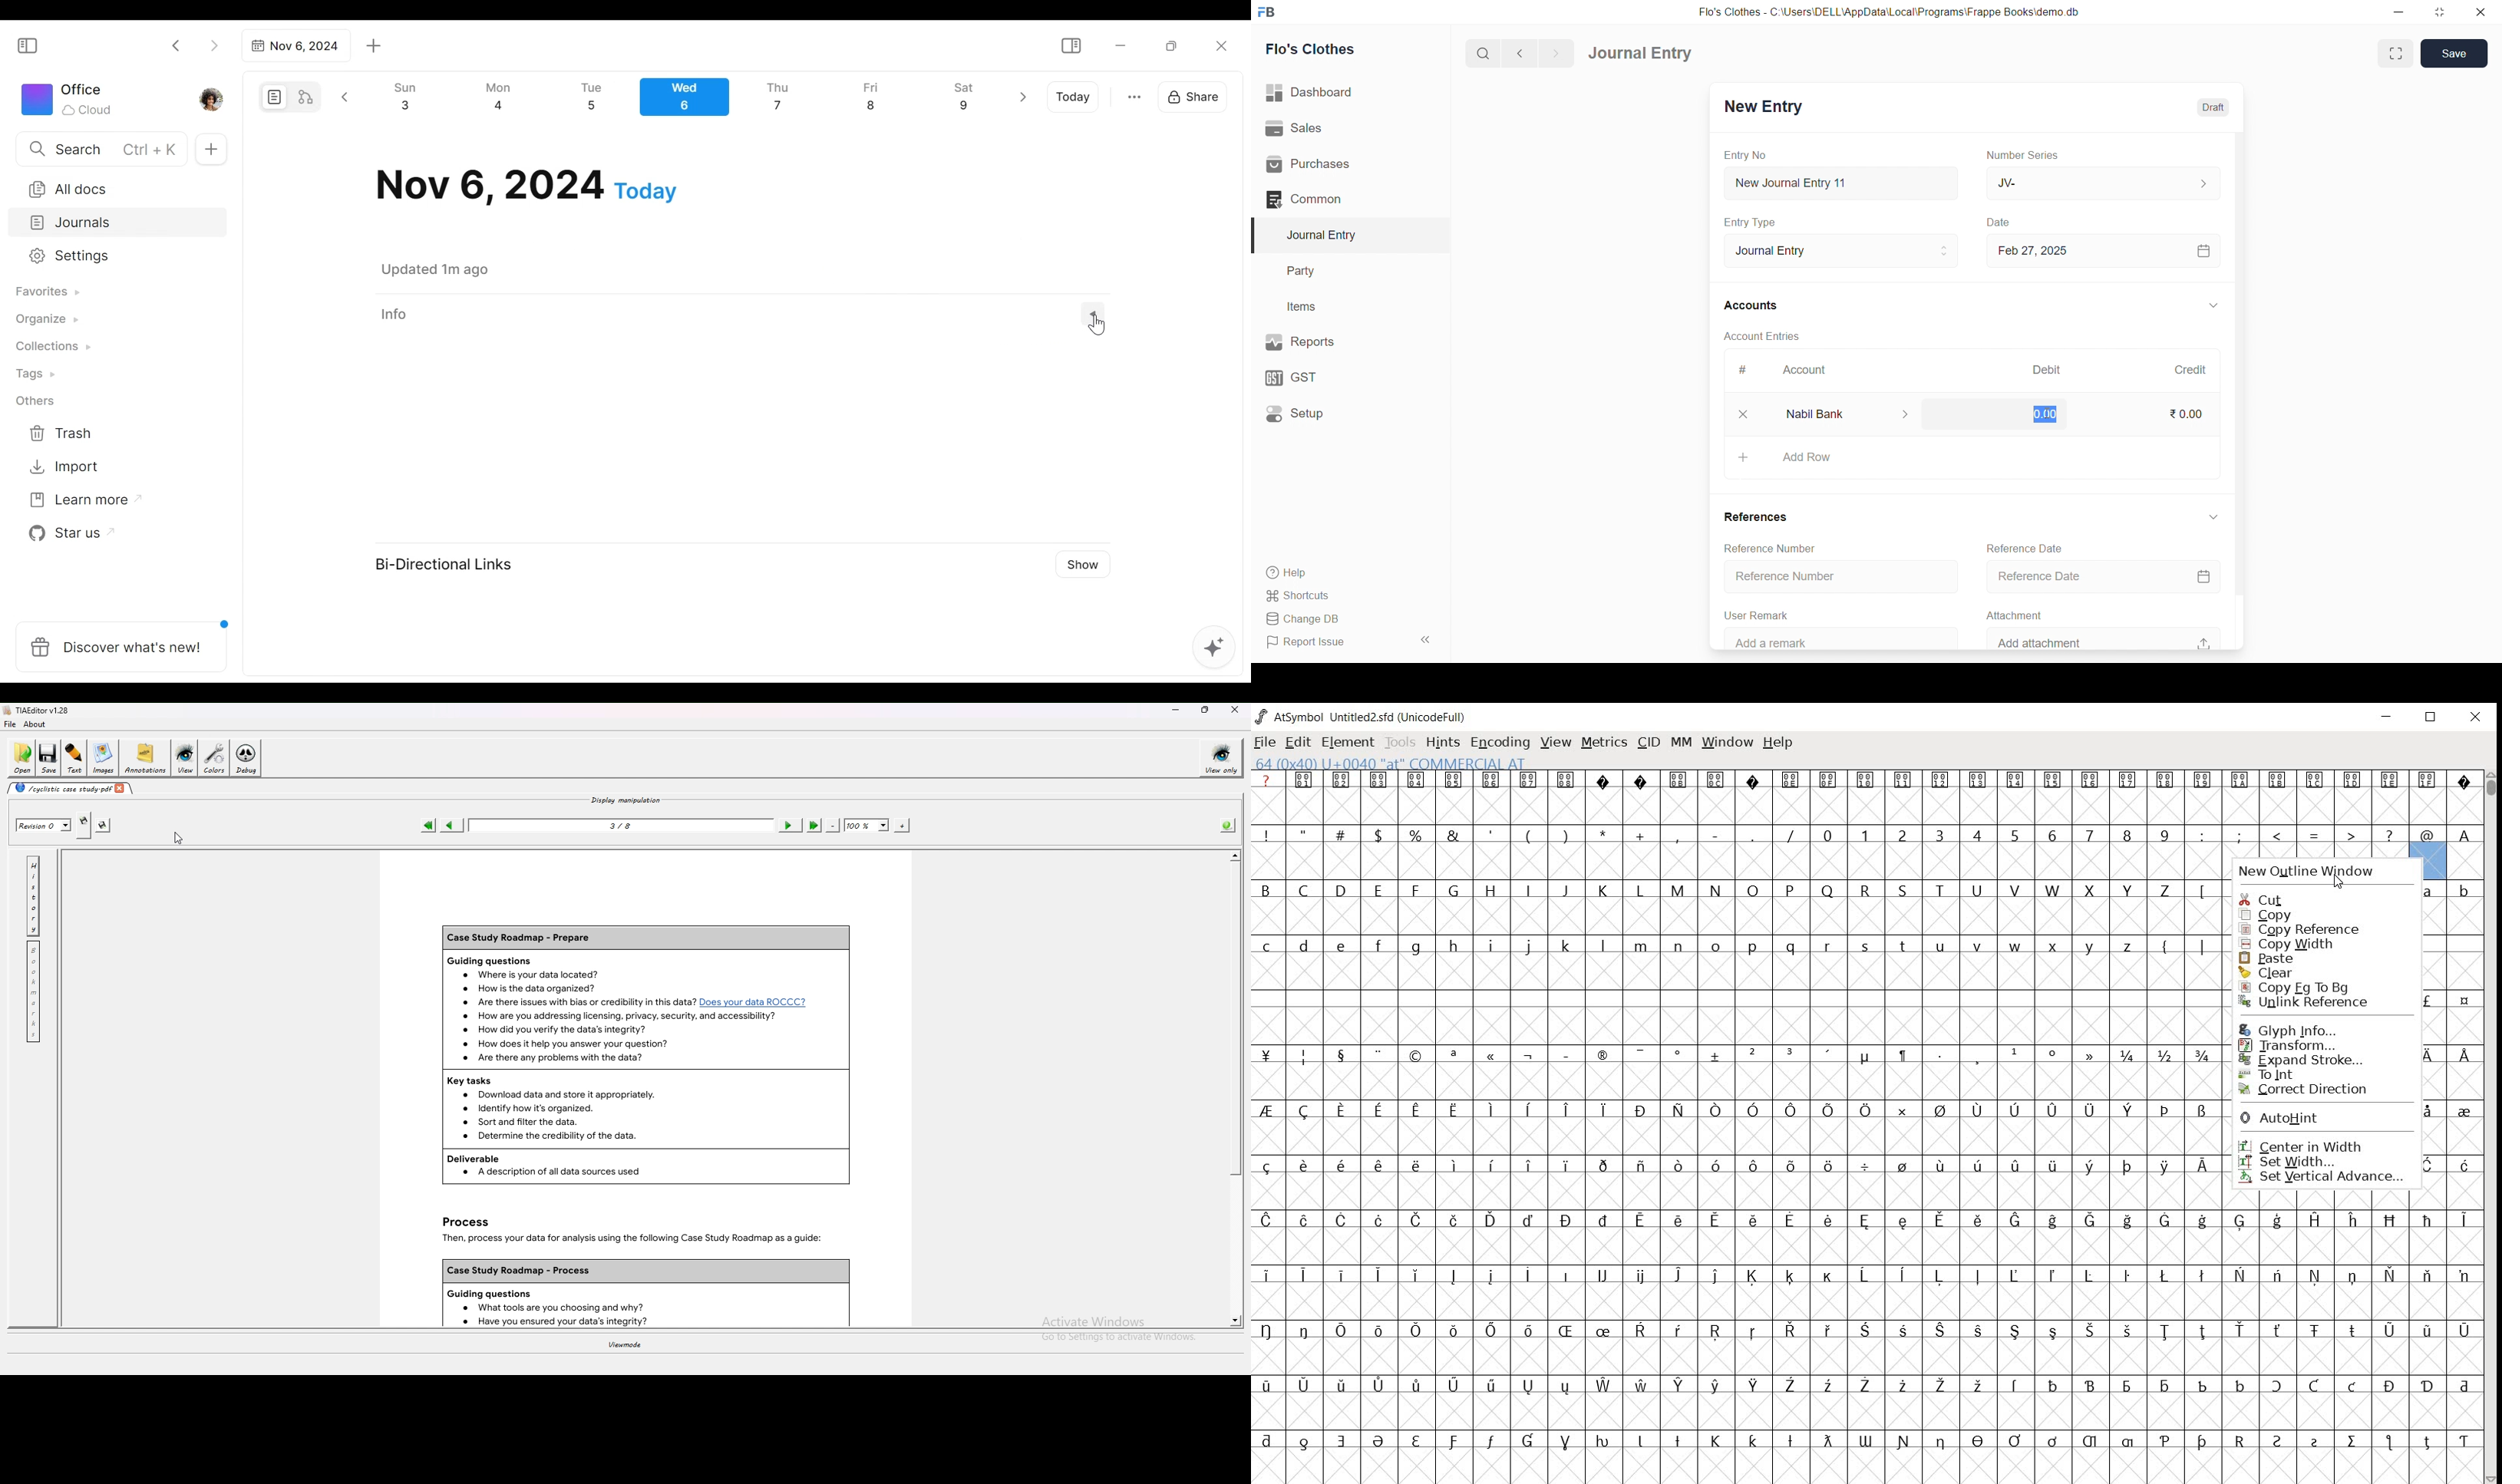 The width and height of the screenshot is (2520, 1484). Describe the element at coordinates (1329, 200) in the screenshot. I see `Common` at that location.